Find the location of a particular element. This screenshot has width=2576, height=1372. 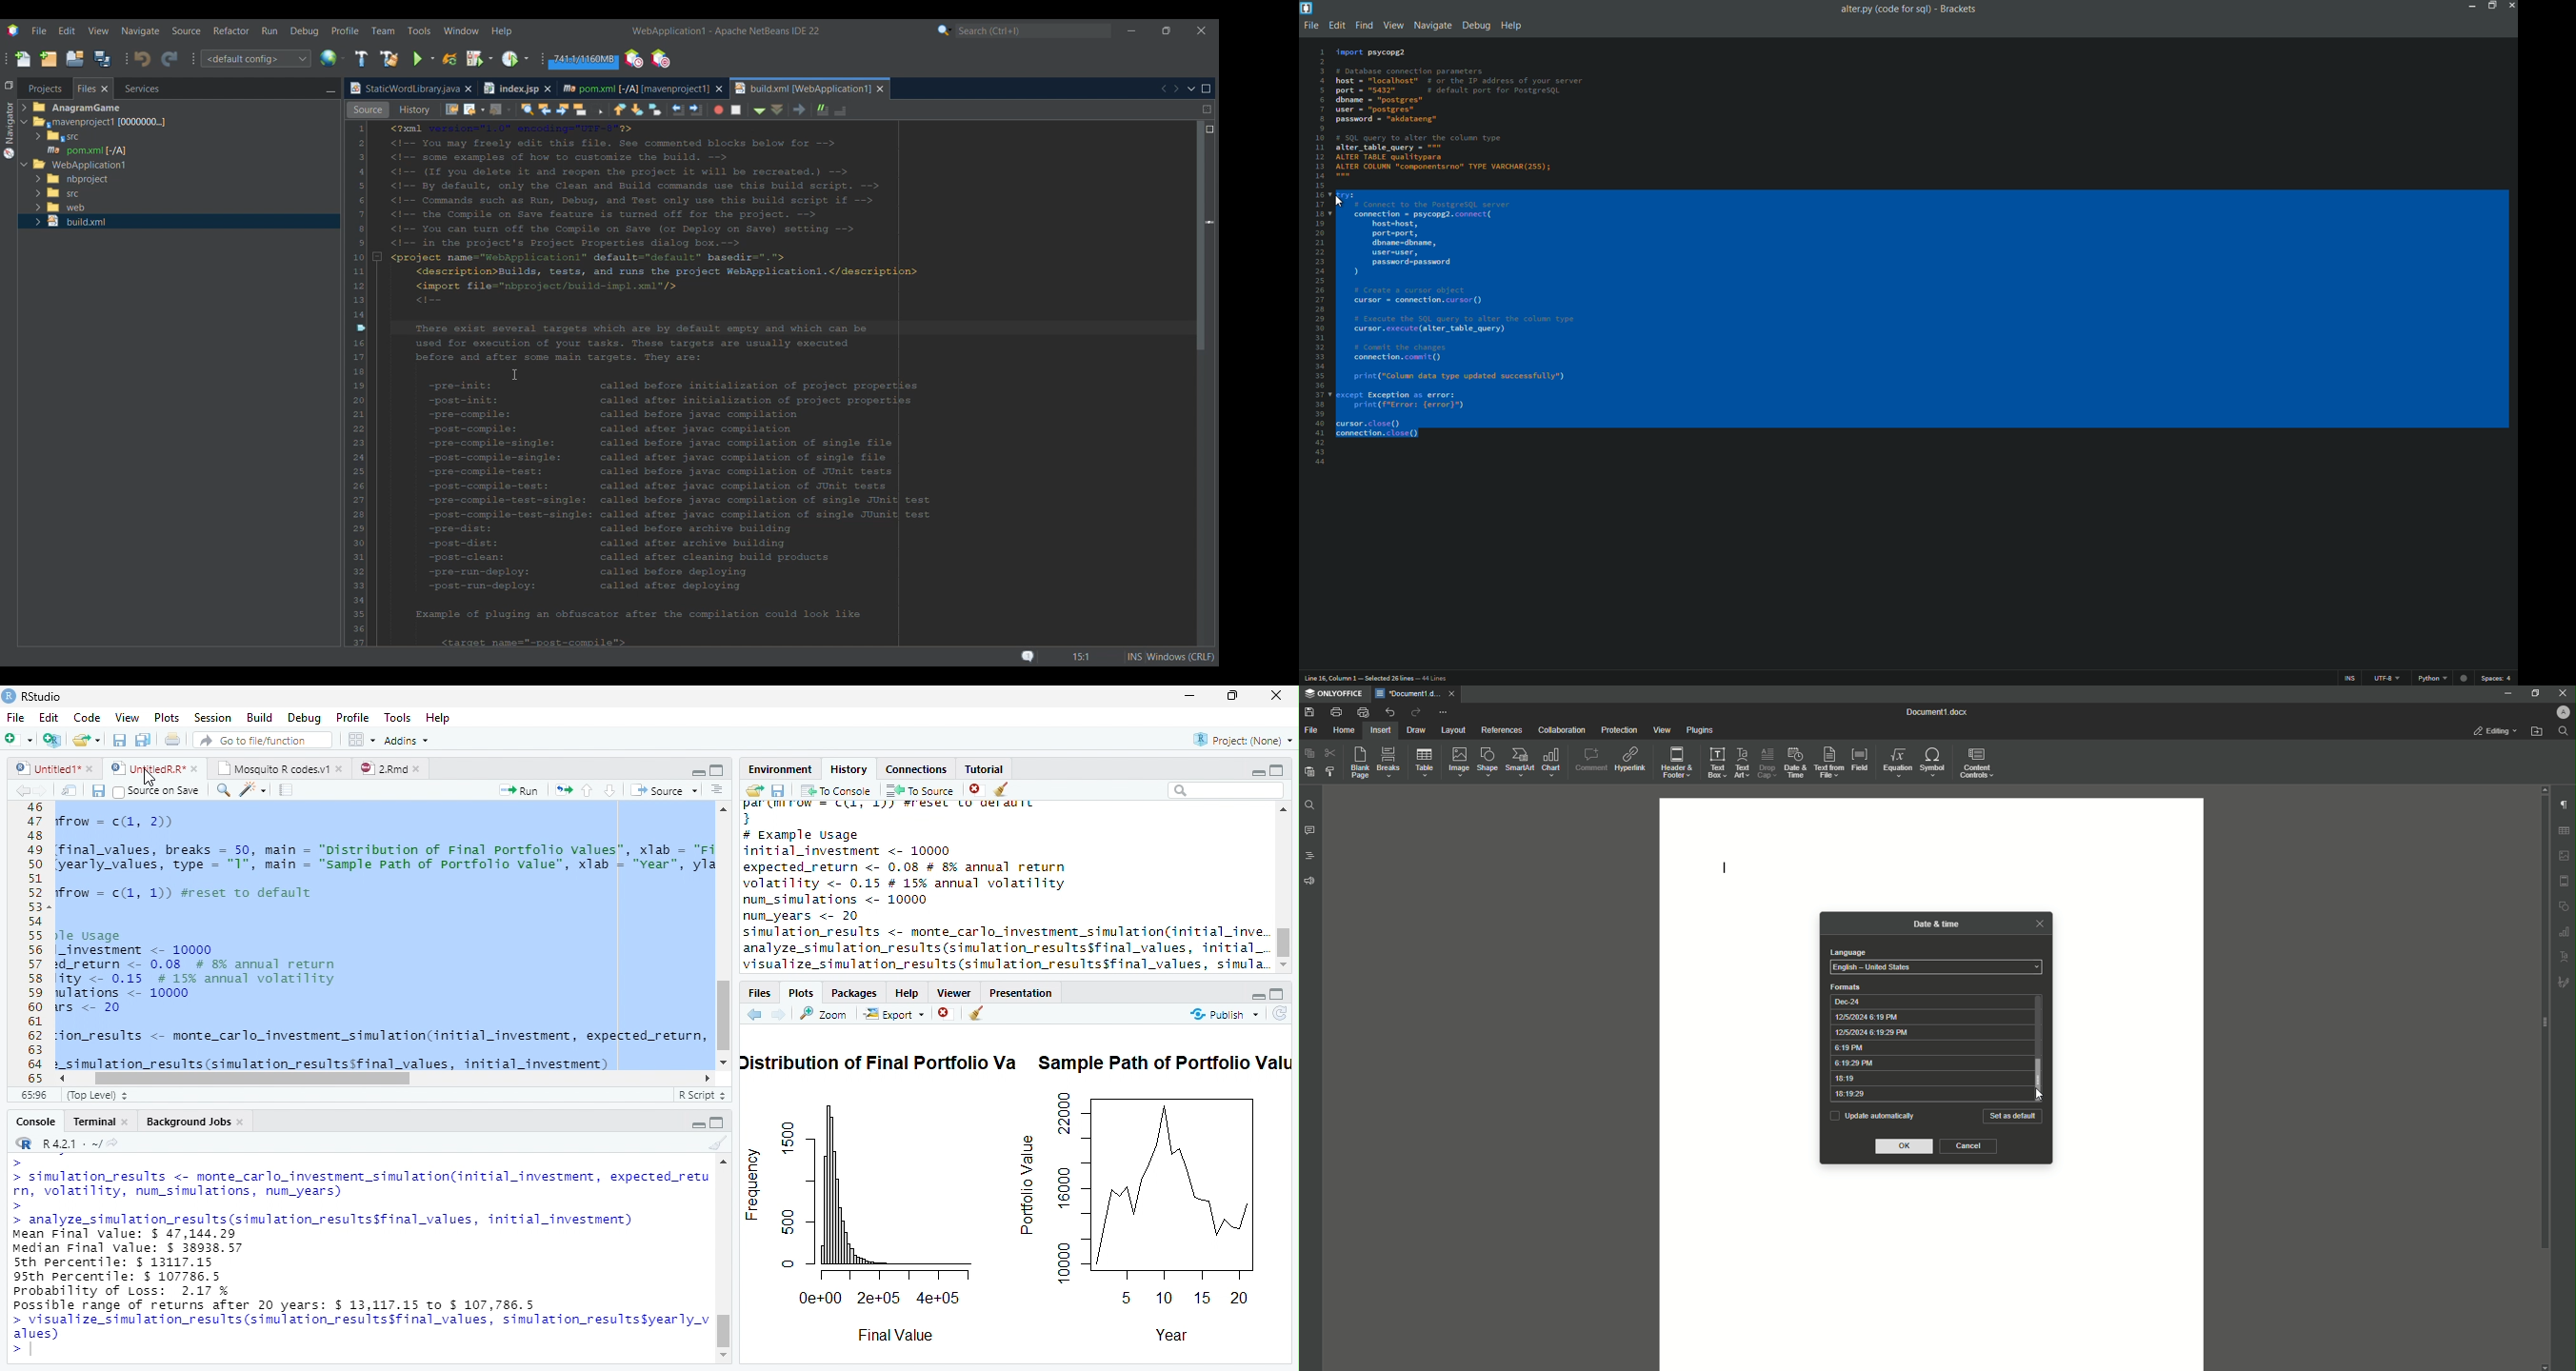

Create project is located at coordinates (51, 740).